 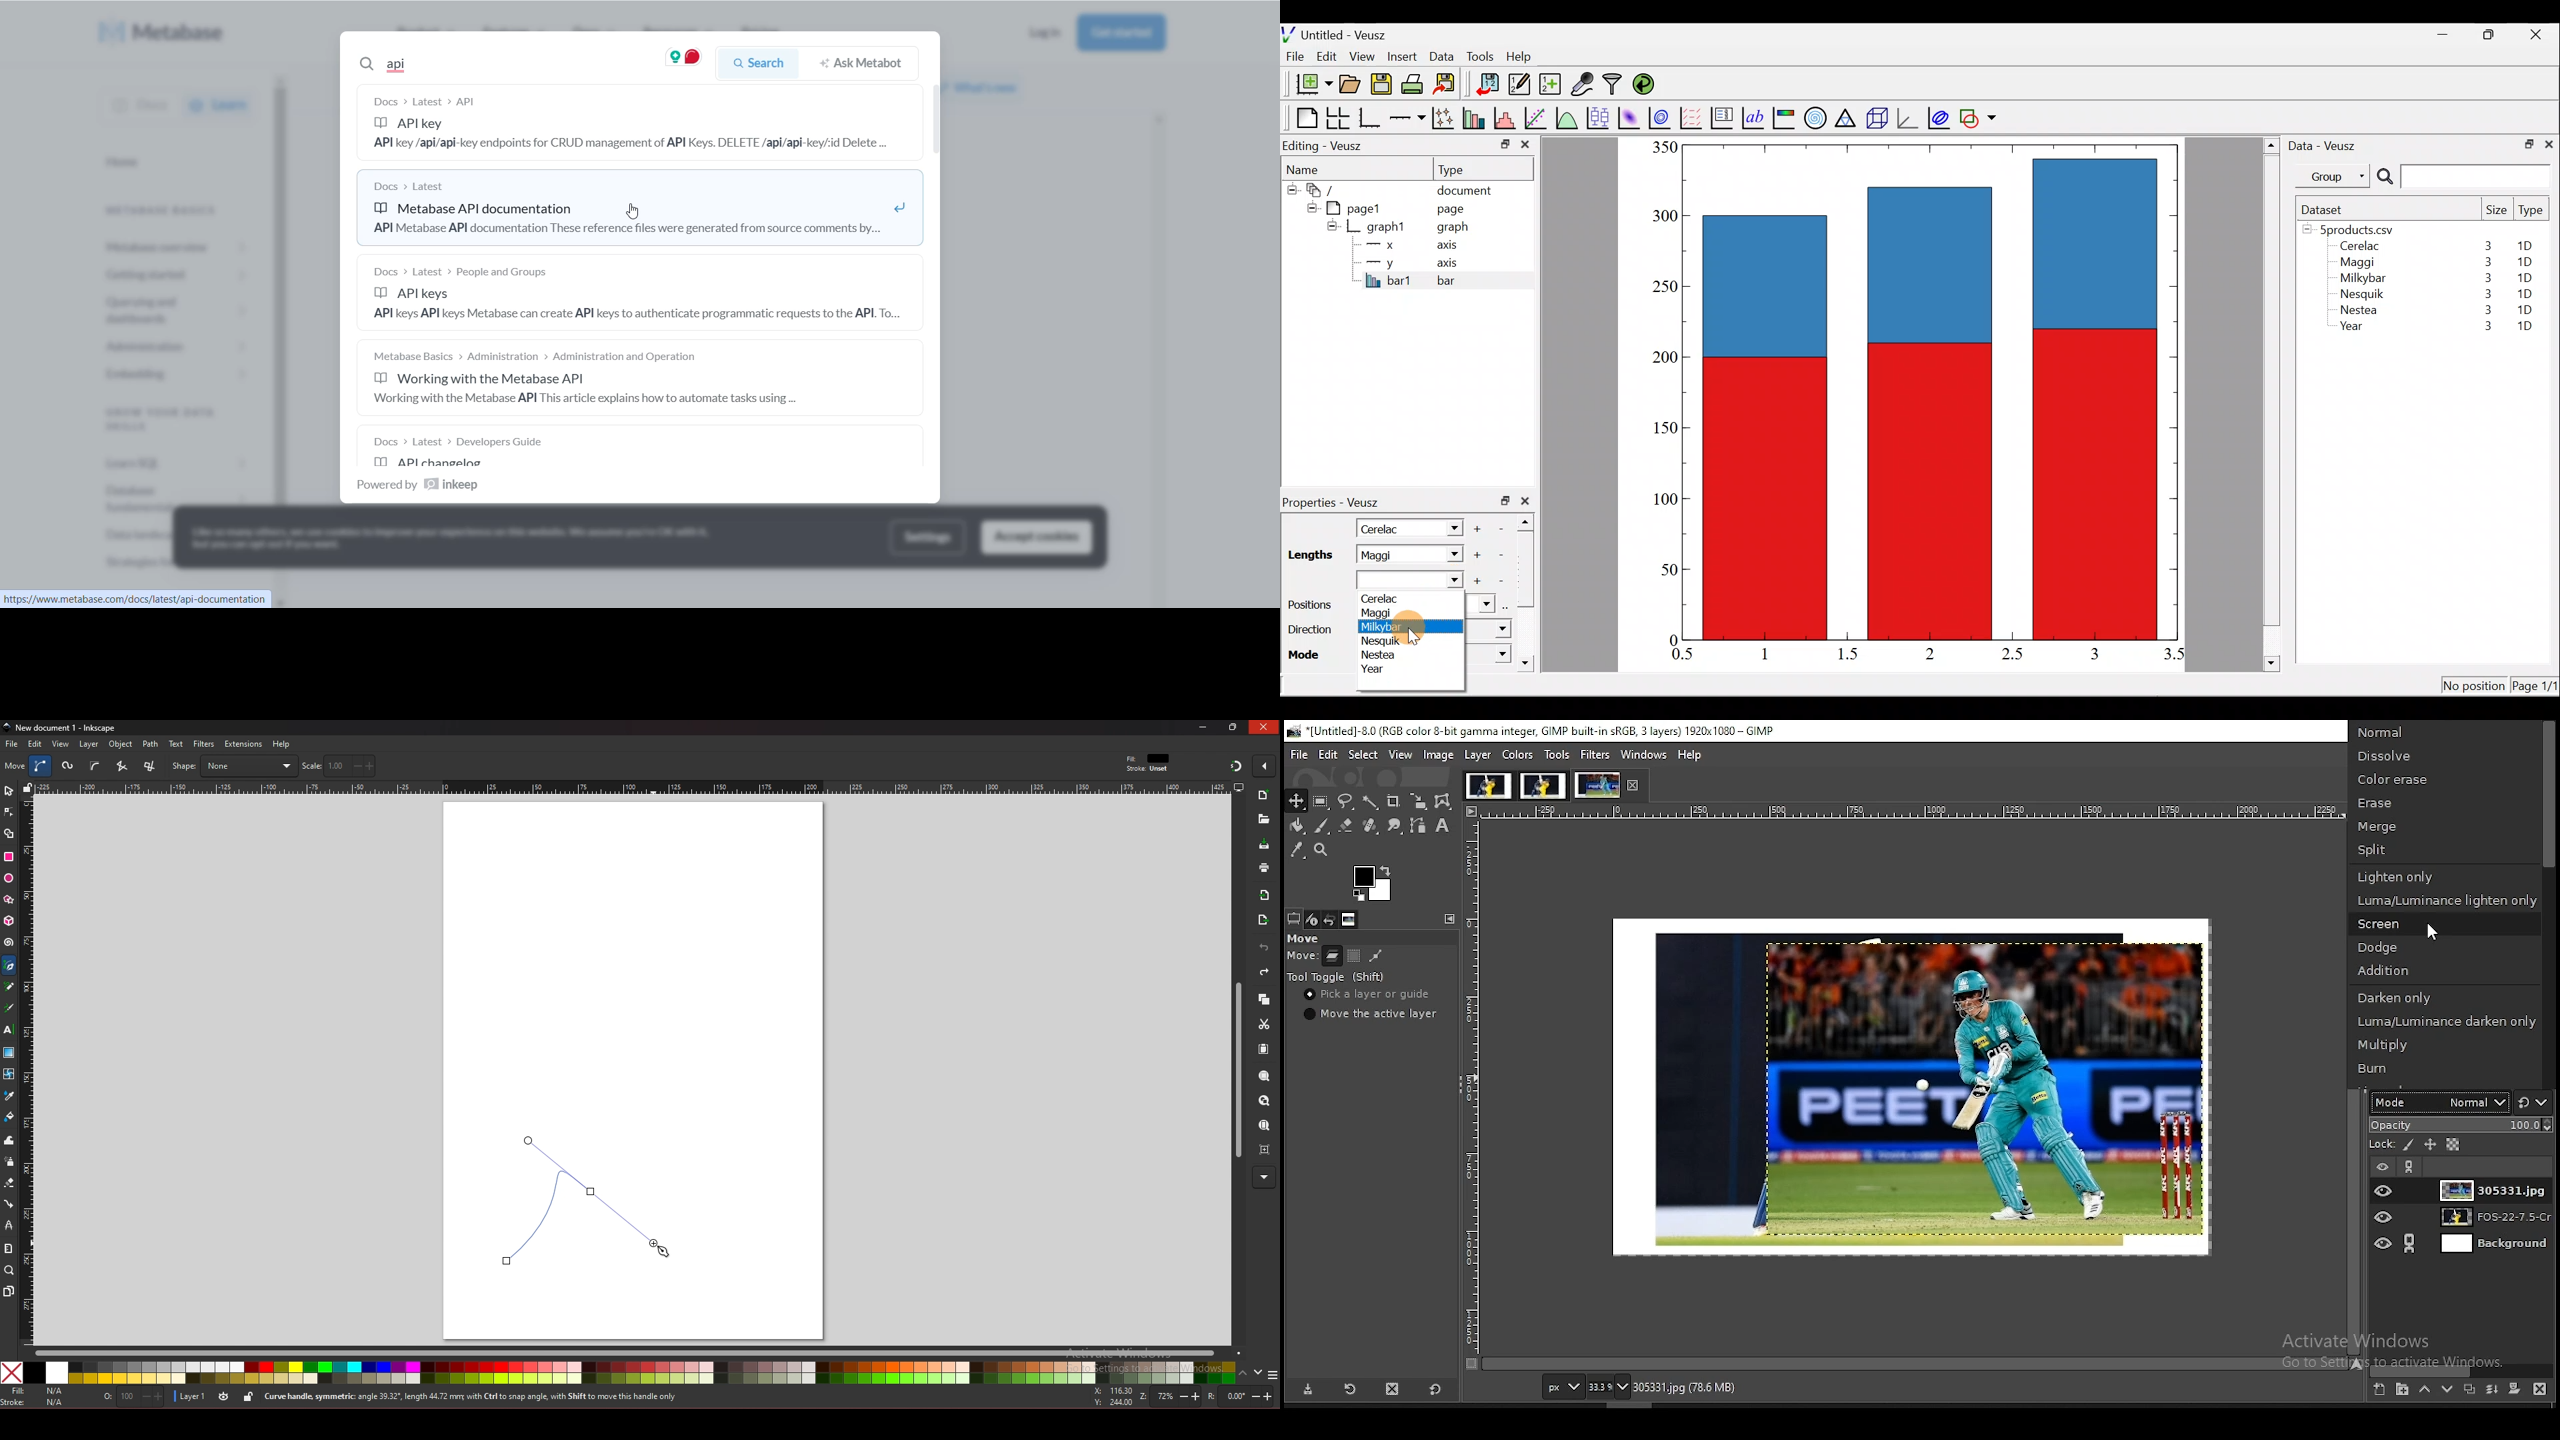 I want to click on switch to other mode groups, so click(x=2534, y=1101).